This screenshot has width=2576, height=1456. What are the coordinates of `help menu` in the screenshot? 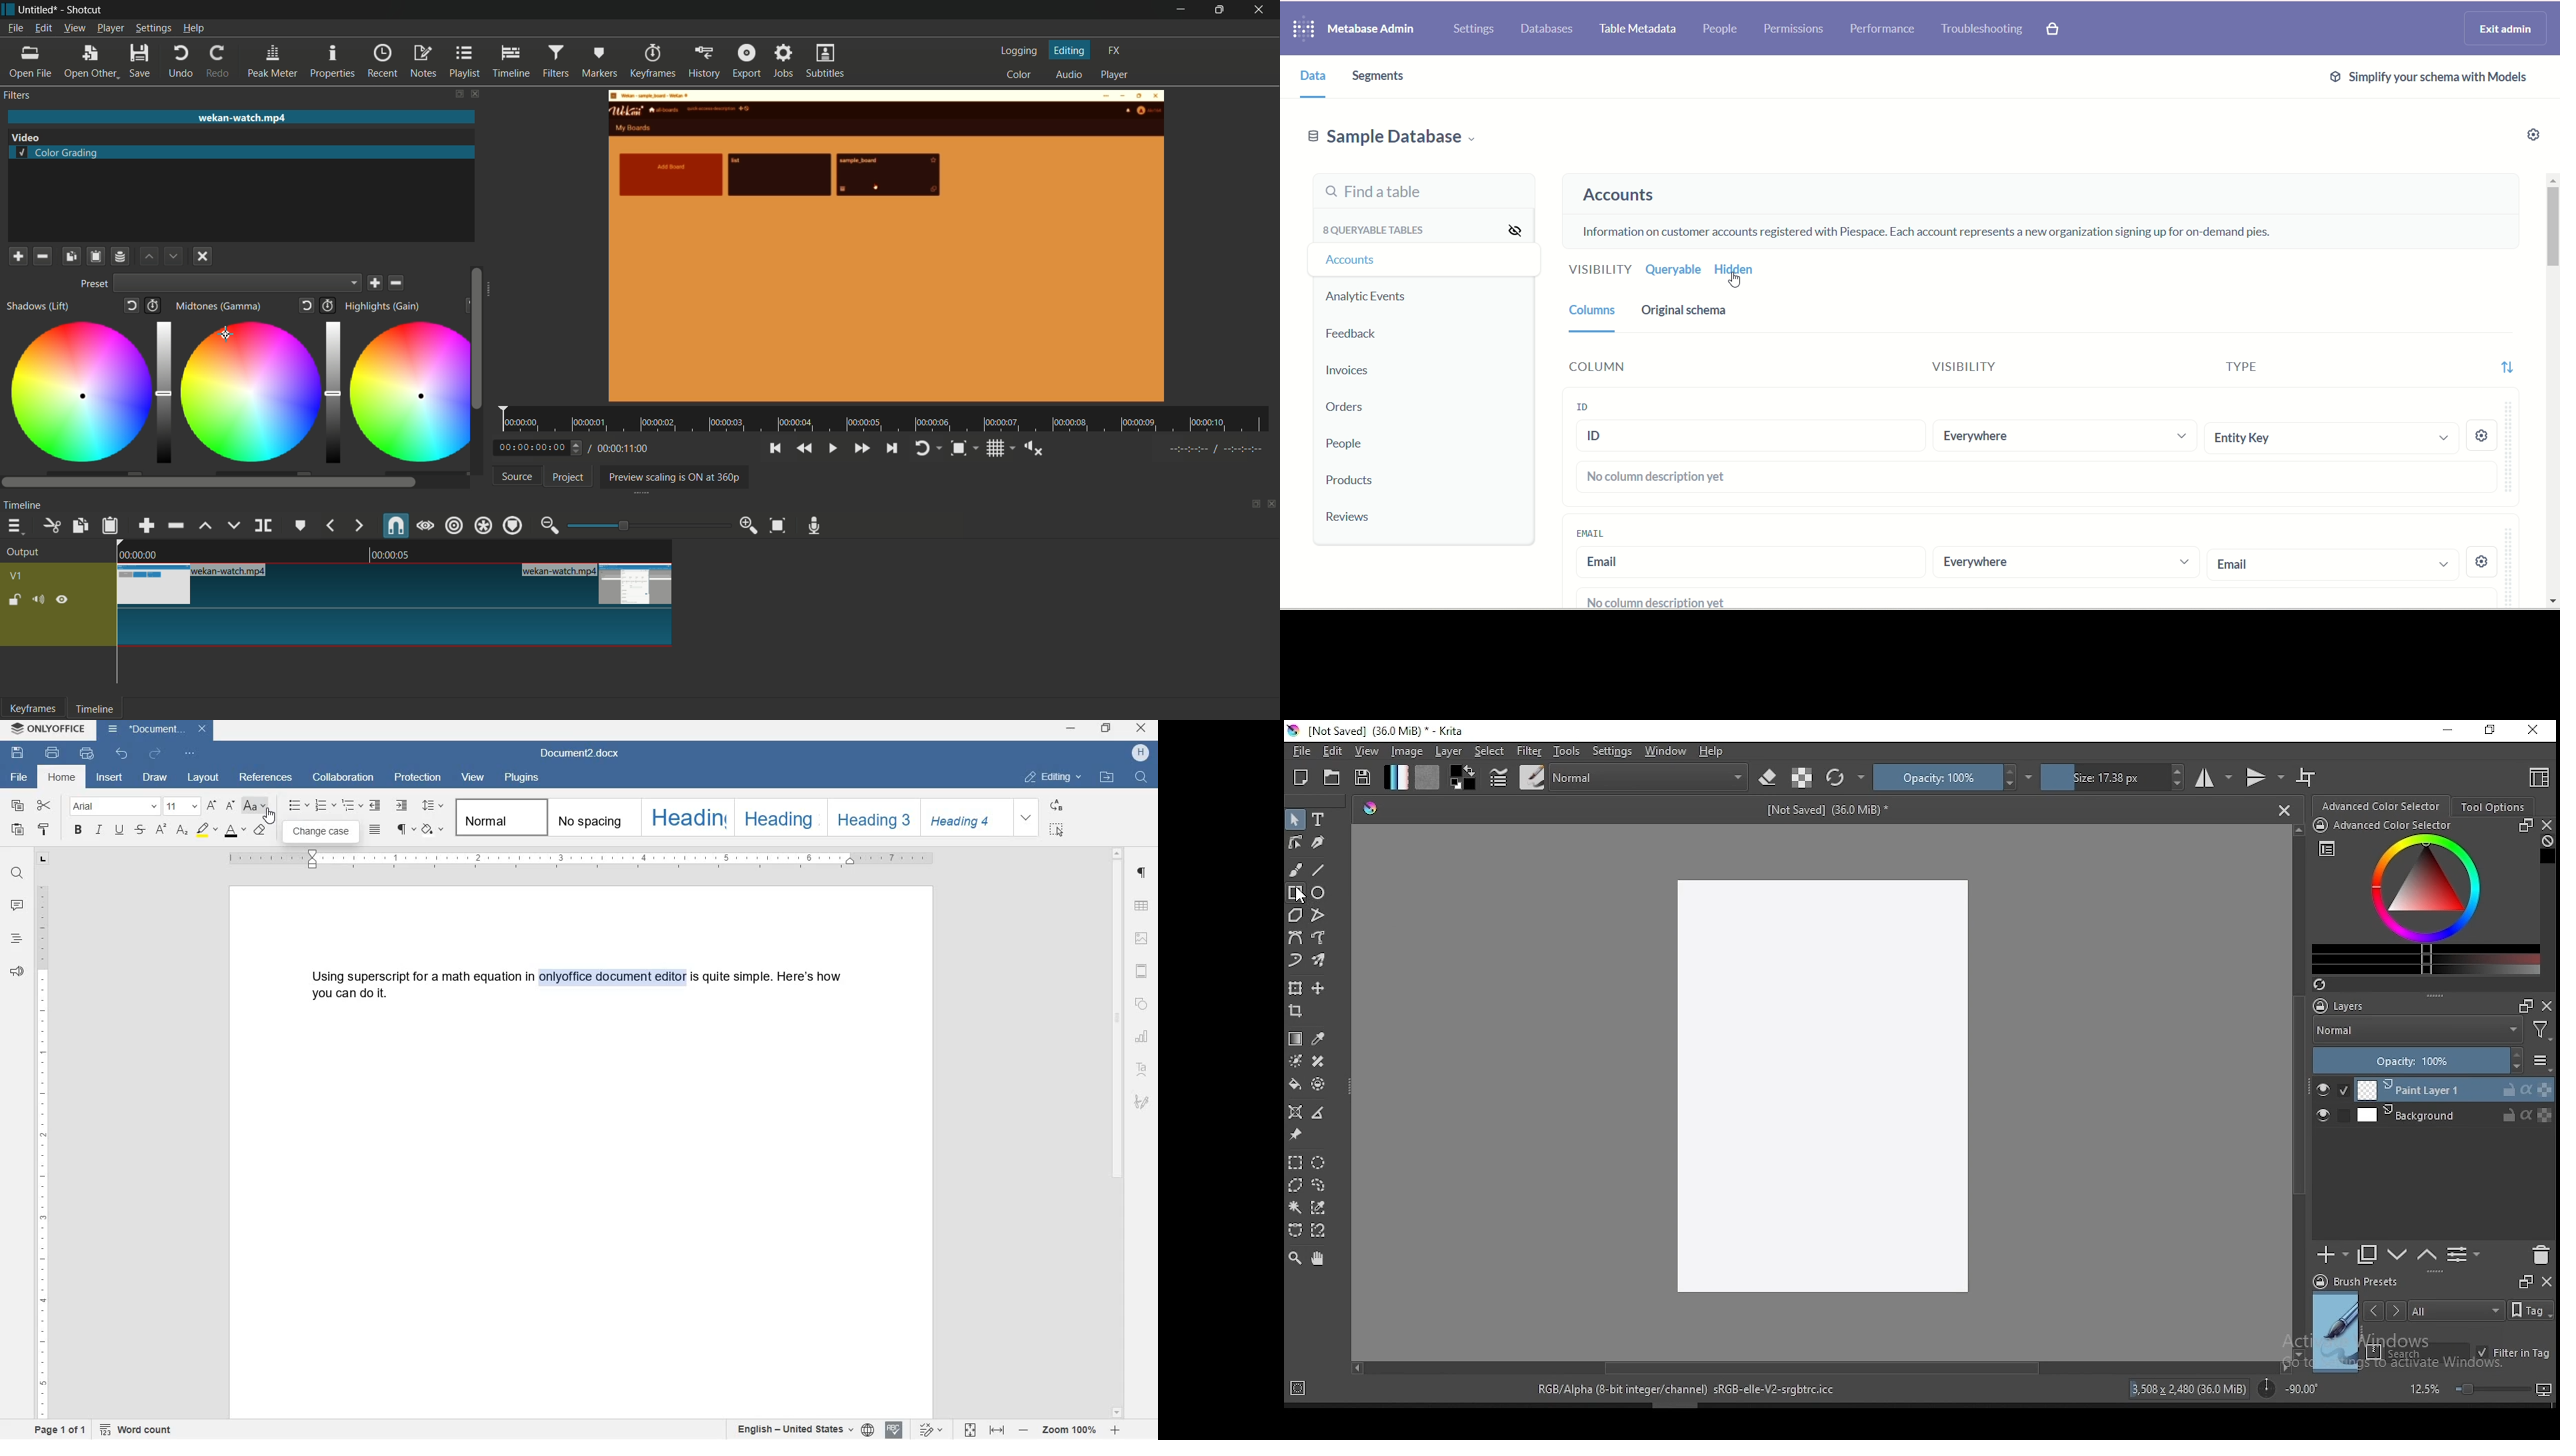 It's located at (194, 29).